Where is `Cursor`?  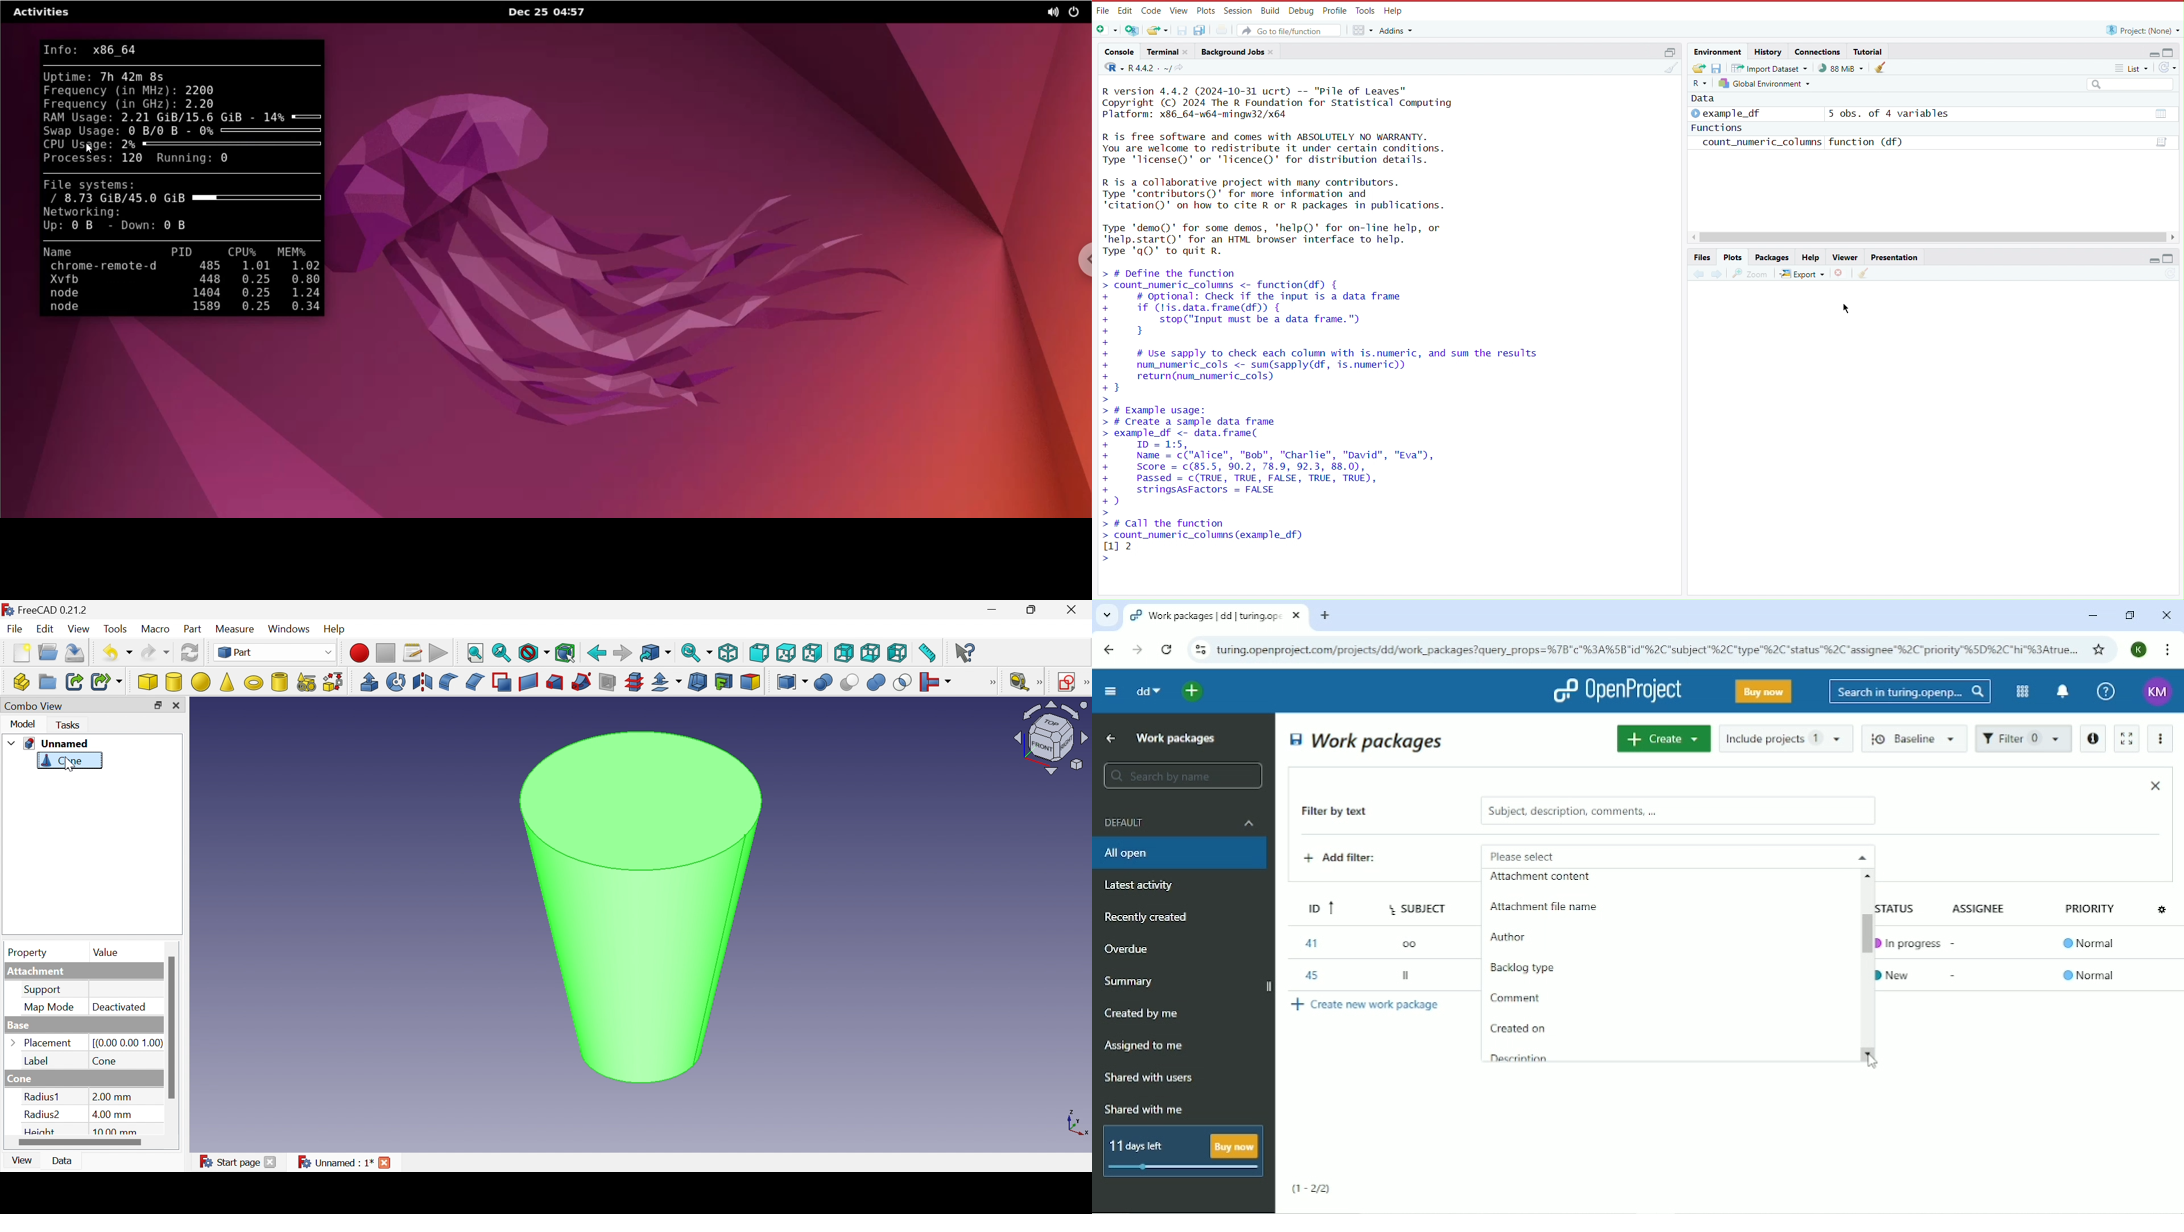 Cursor is located at coordinates (70, 766).